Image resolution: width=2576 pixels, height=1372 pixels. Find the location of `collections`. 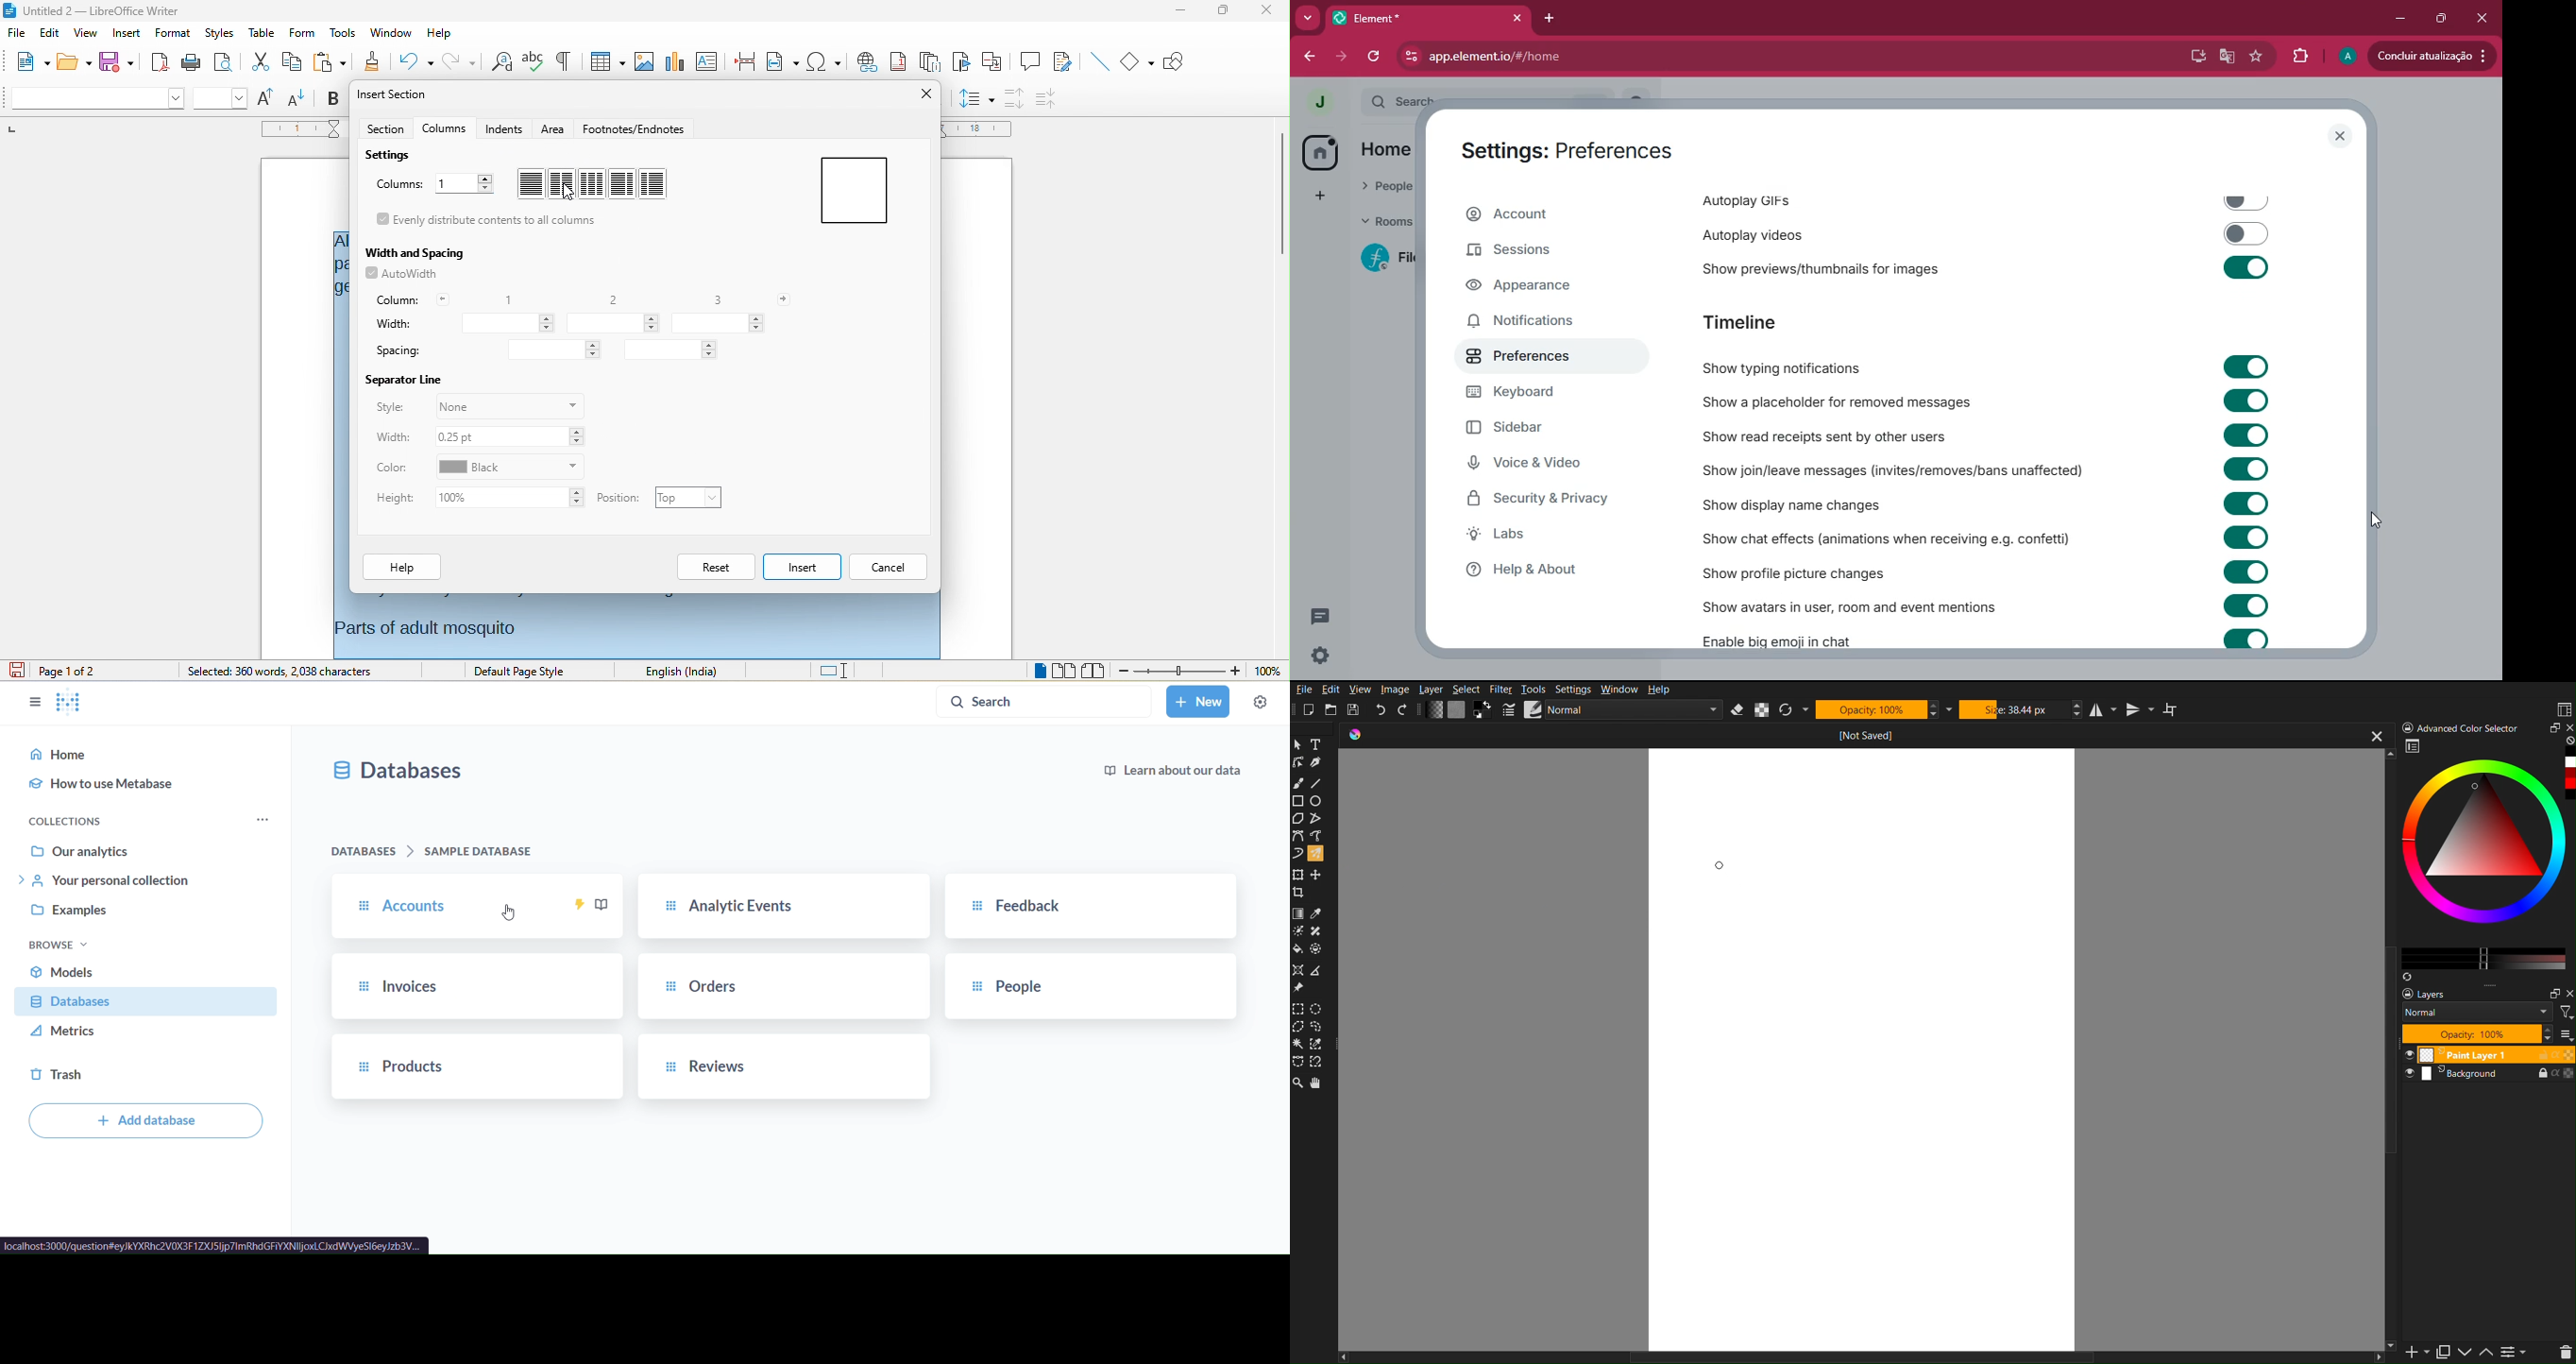

collections is located at coordinates (85, 818).